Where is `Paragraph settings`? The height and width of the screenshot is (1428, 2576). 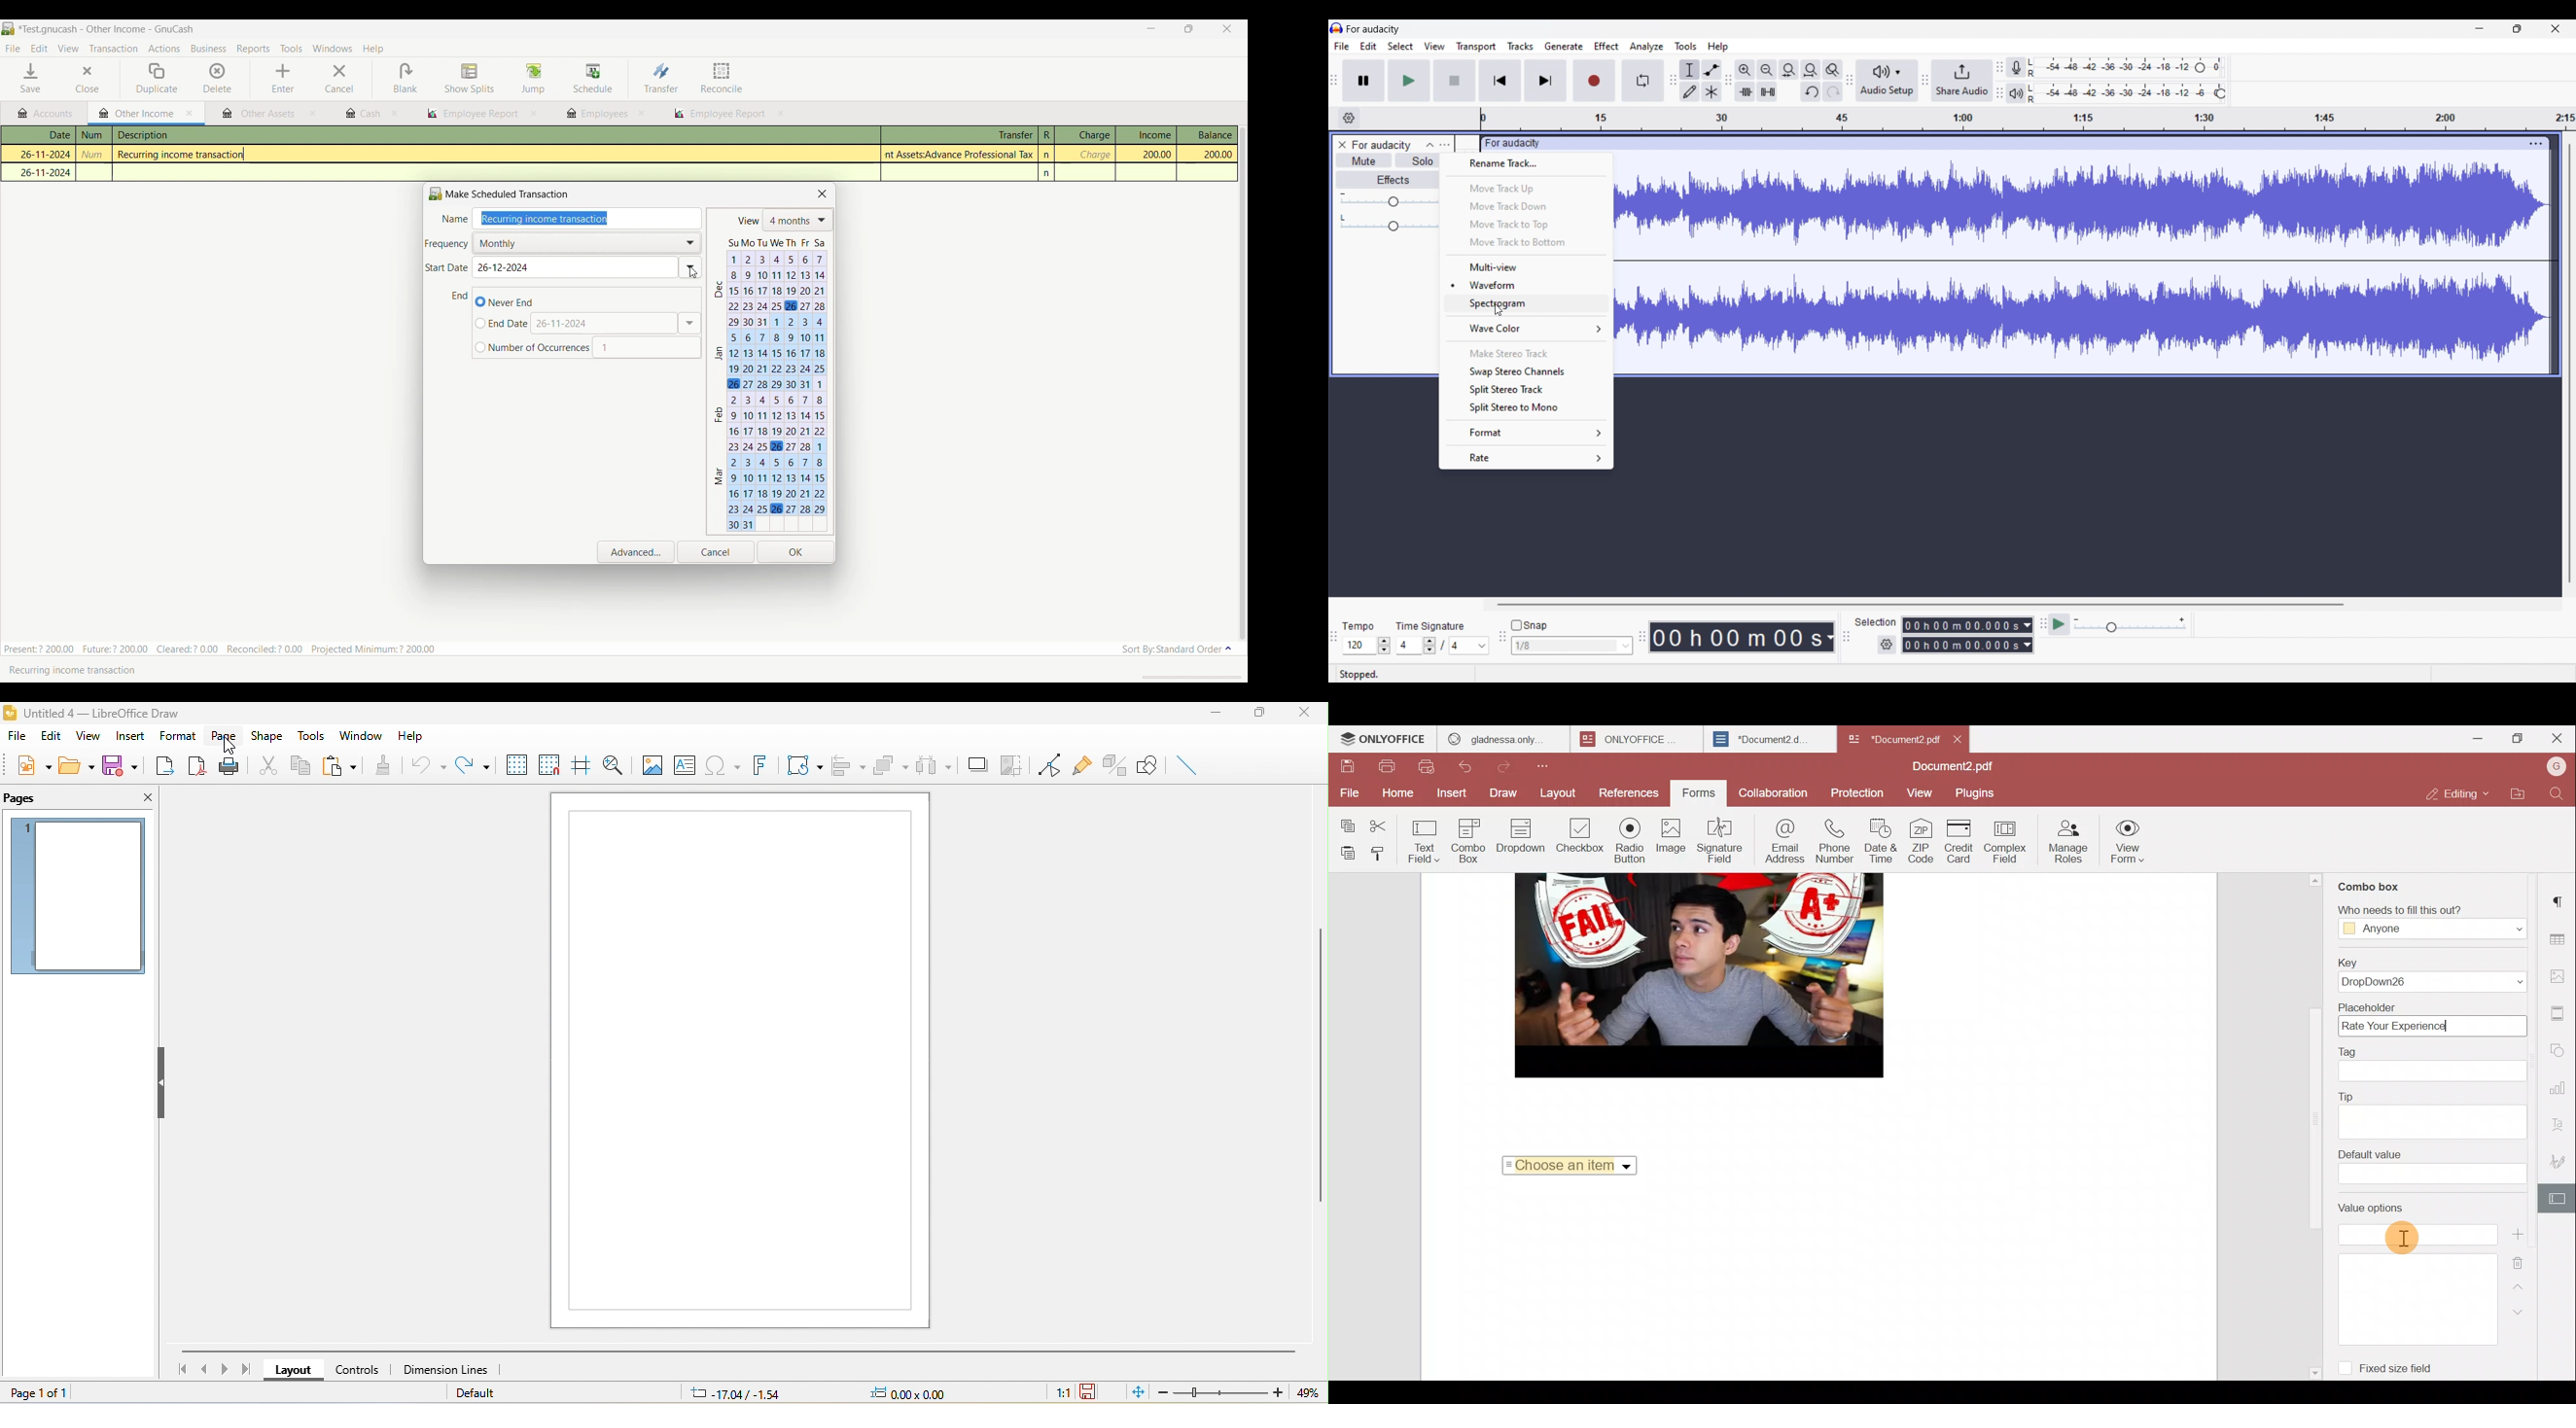
Paragraph settings is located at coordinates (2560, 898).